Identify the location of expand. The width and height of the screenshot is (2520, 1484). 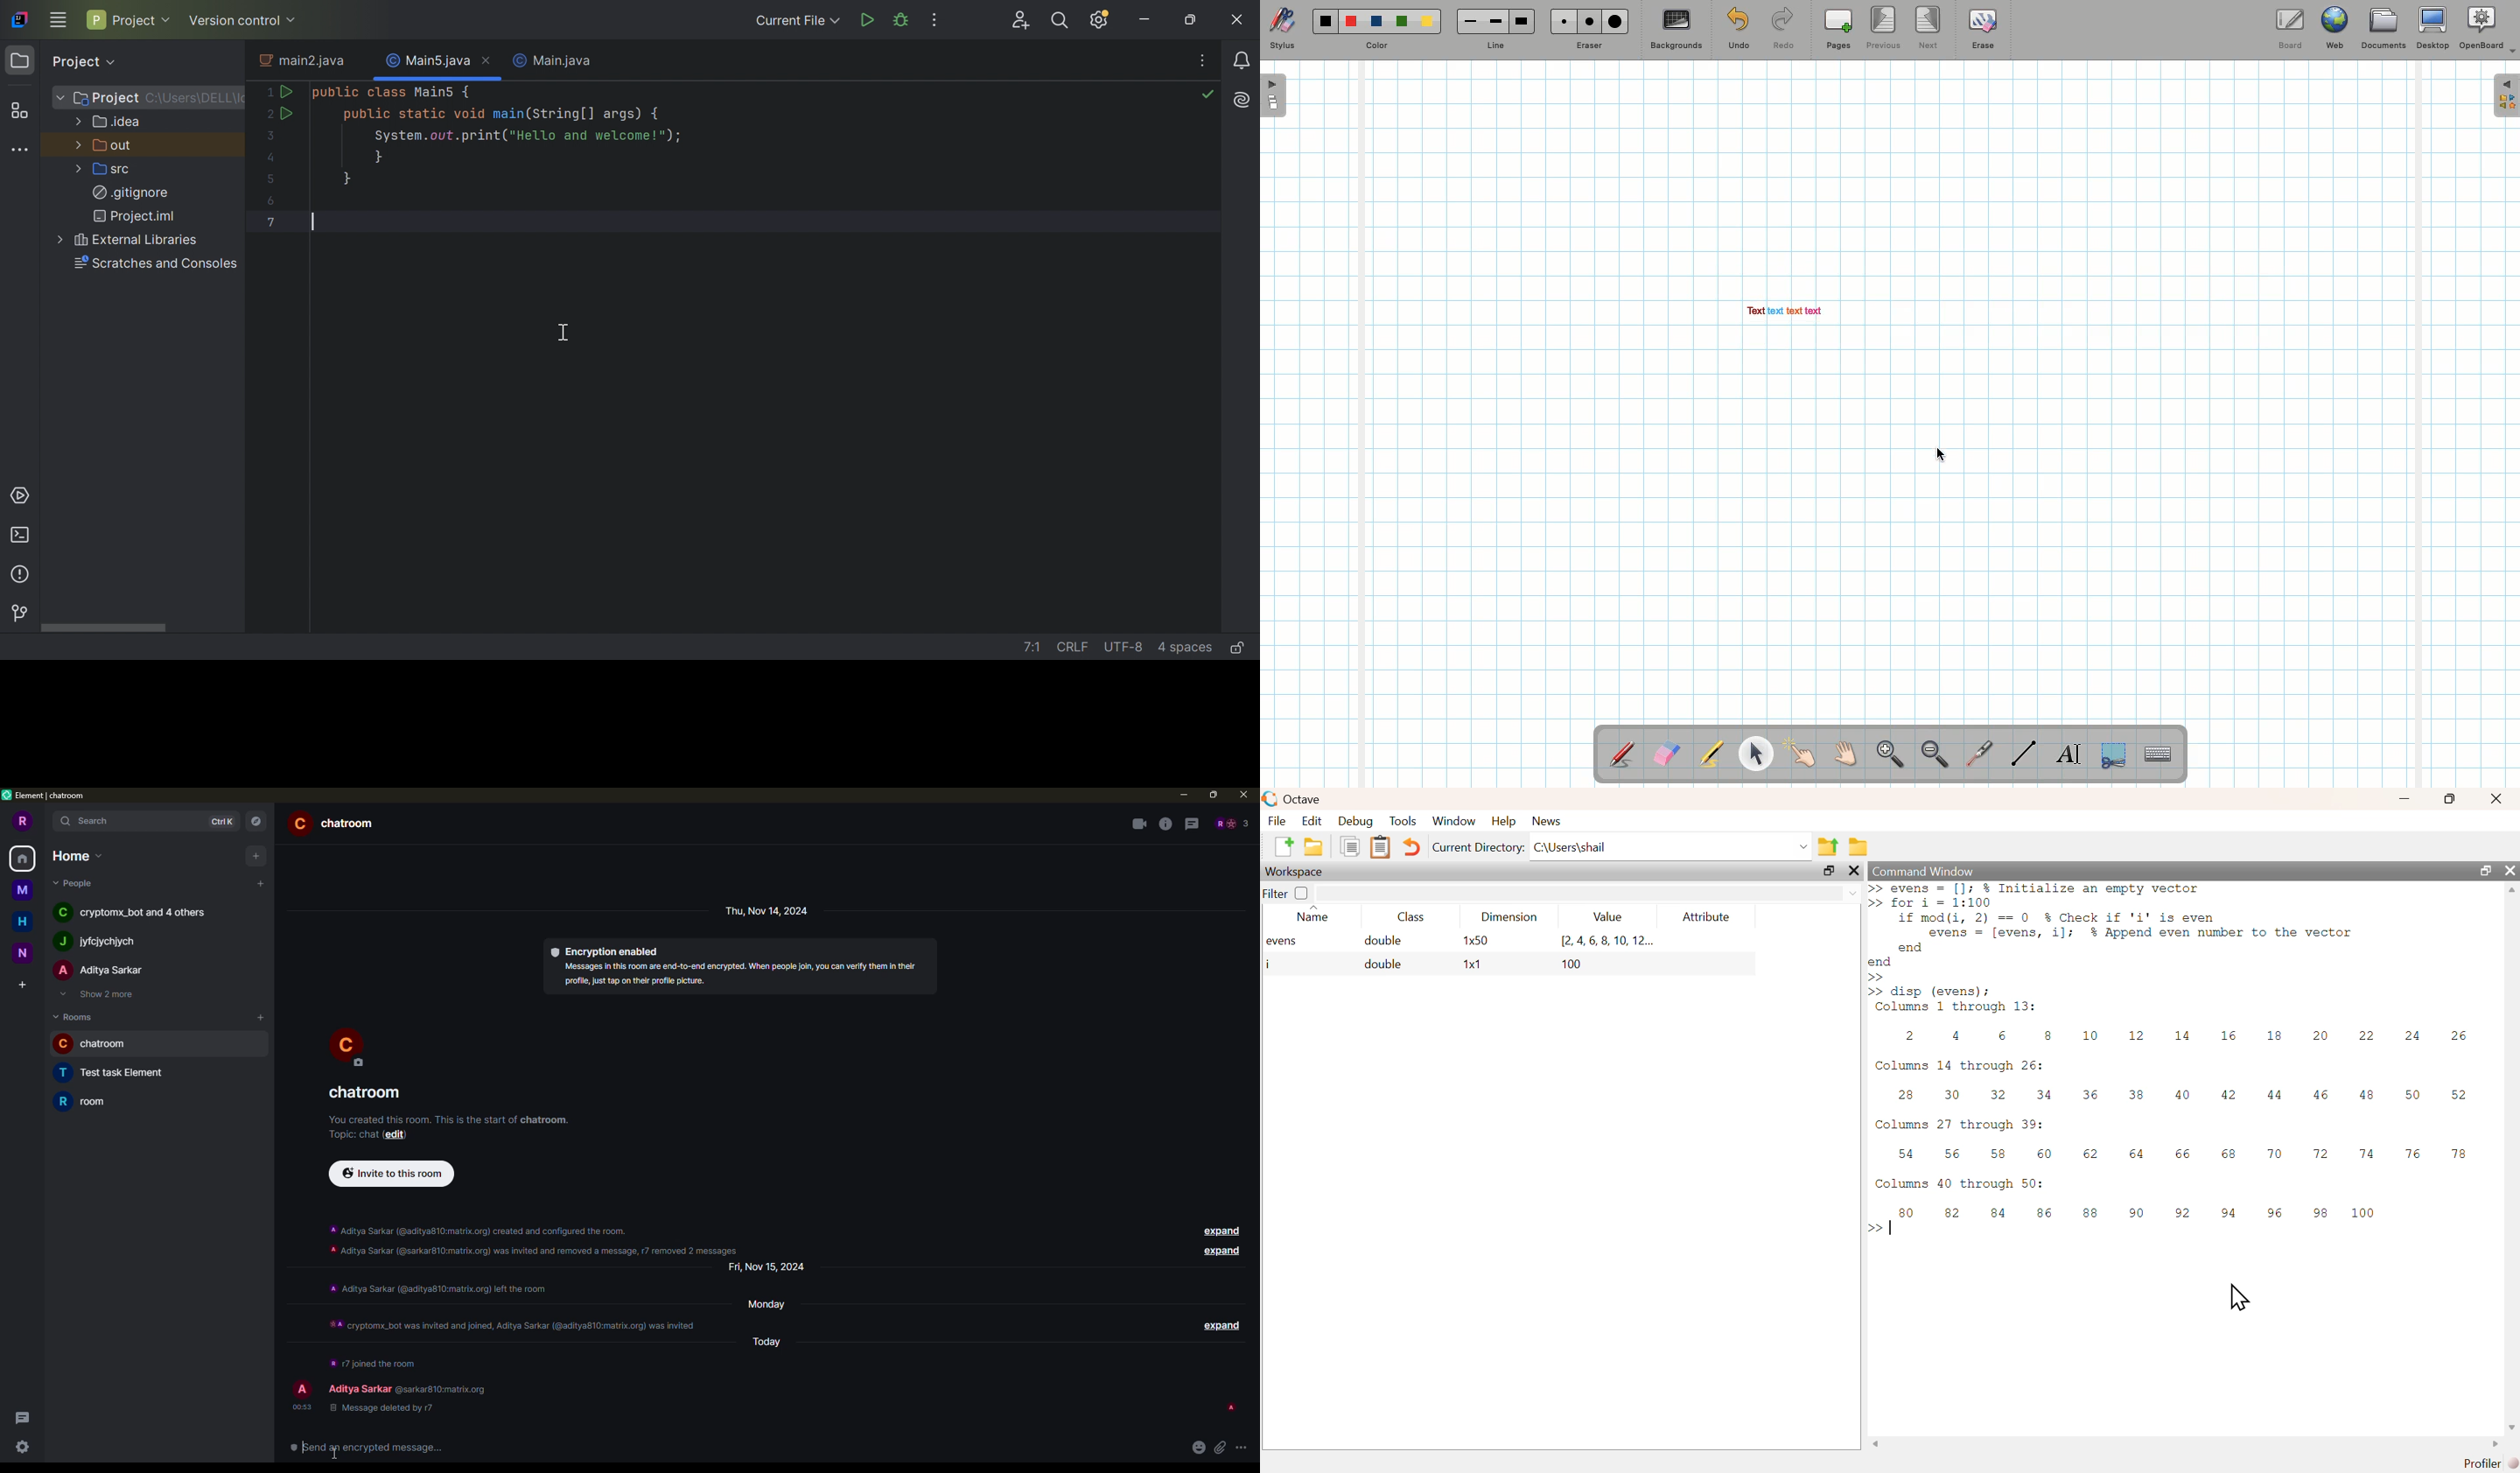
(1219, 1229).